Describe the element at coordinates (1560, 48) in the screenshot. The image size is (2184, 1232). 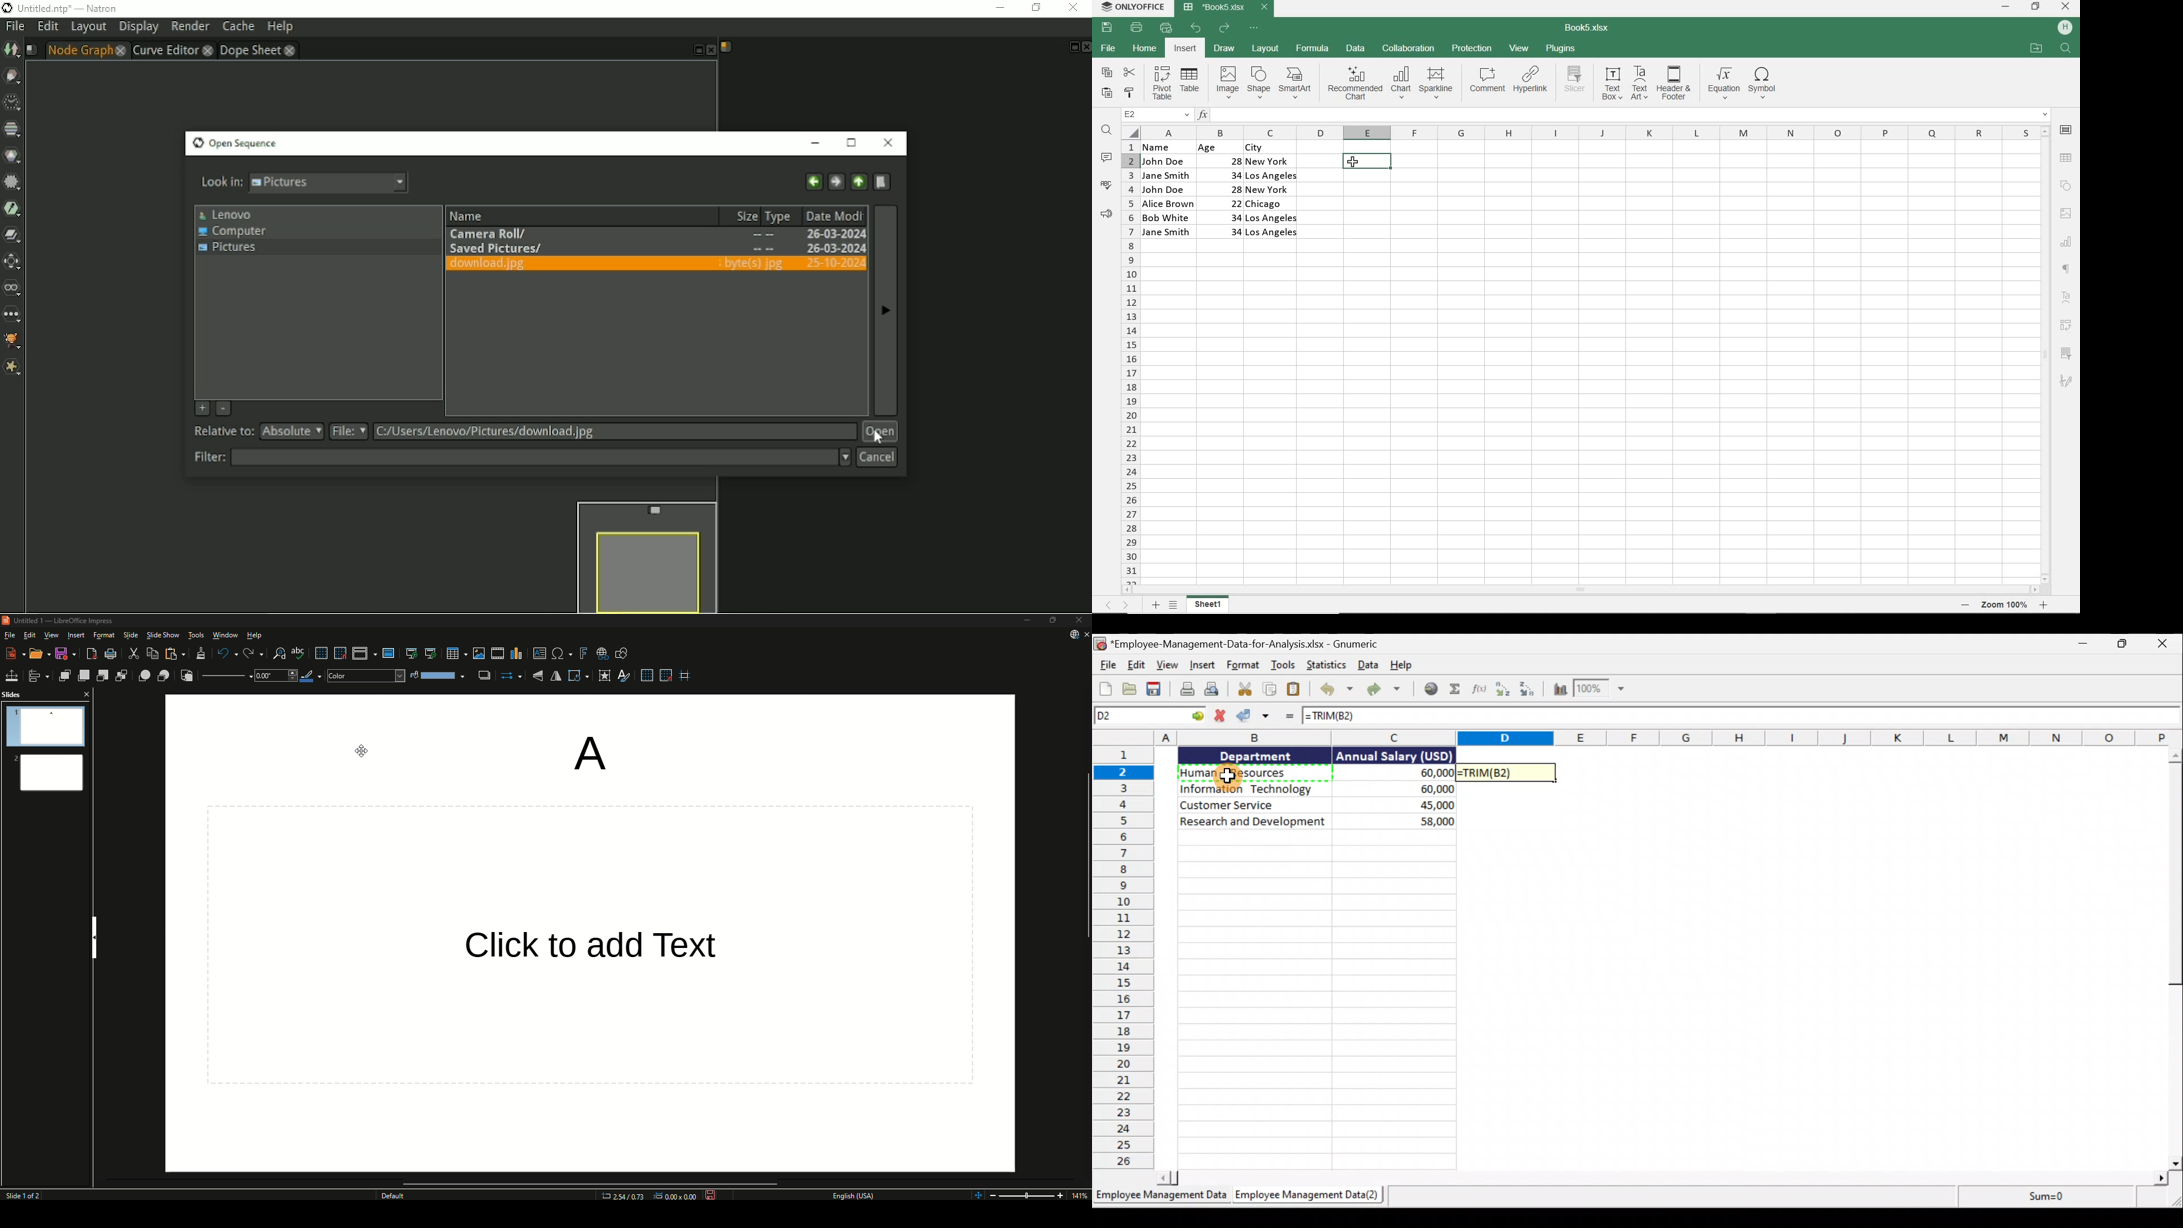
I see `PLUGINS` at that location.